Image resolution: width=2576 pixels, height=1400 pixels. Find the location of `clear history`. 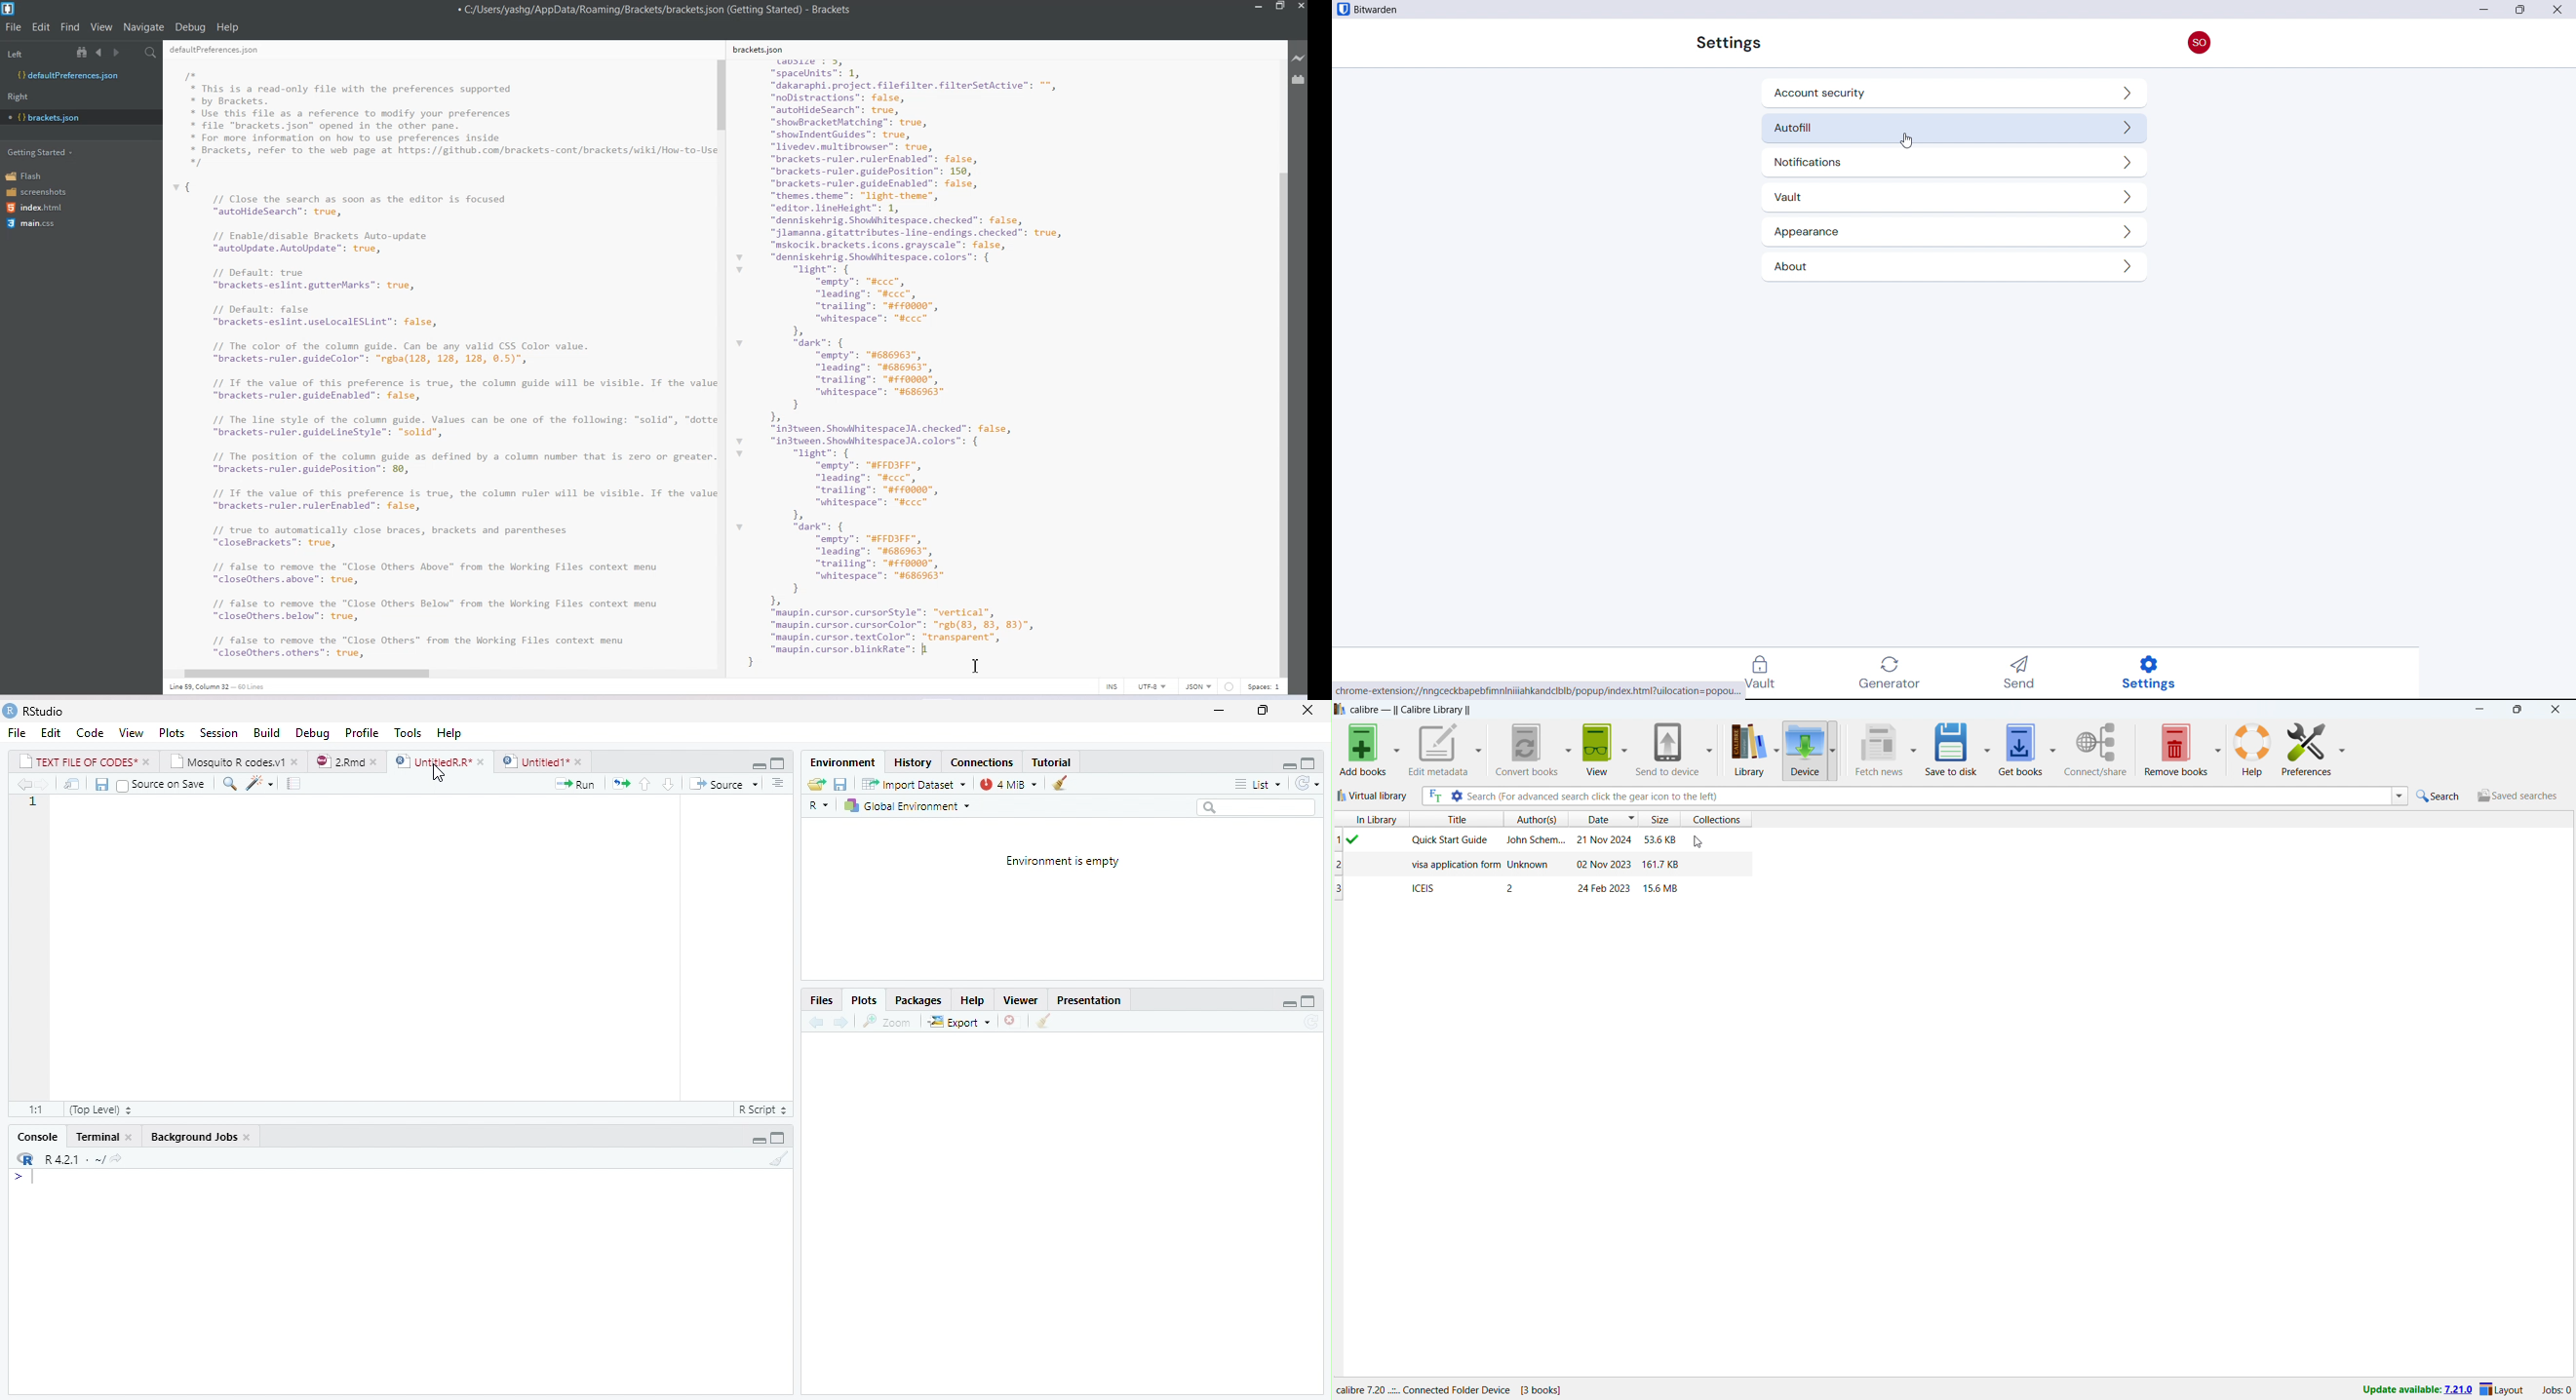

clear history is located at coordinates (1064, 784).